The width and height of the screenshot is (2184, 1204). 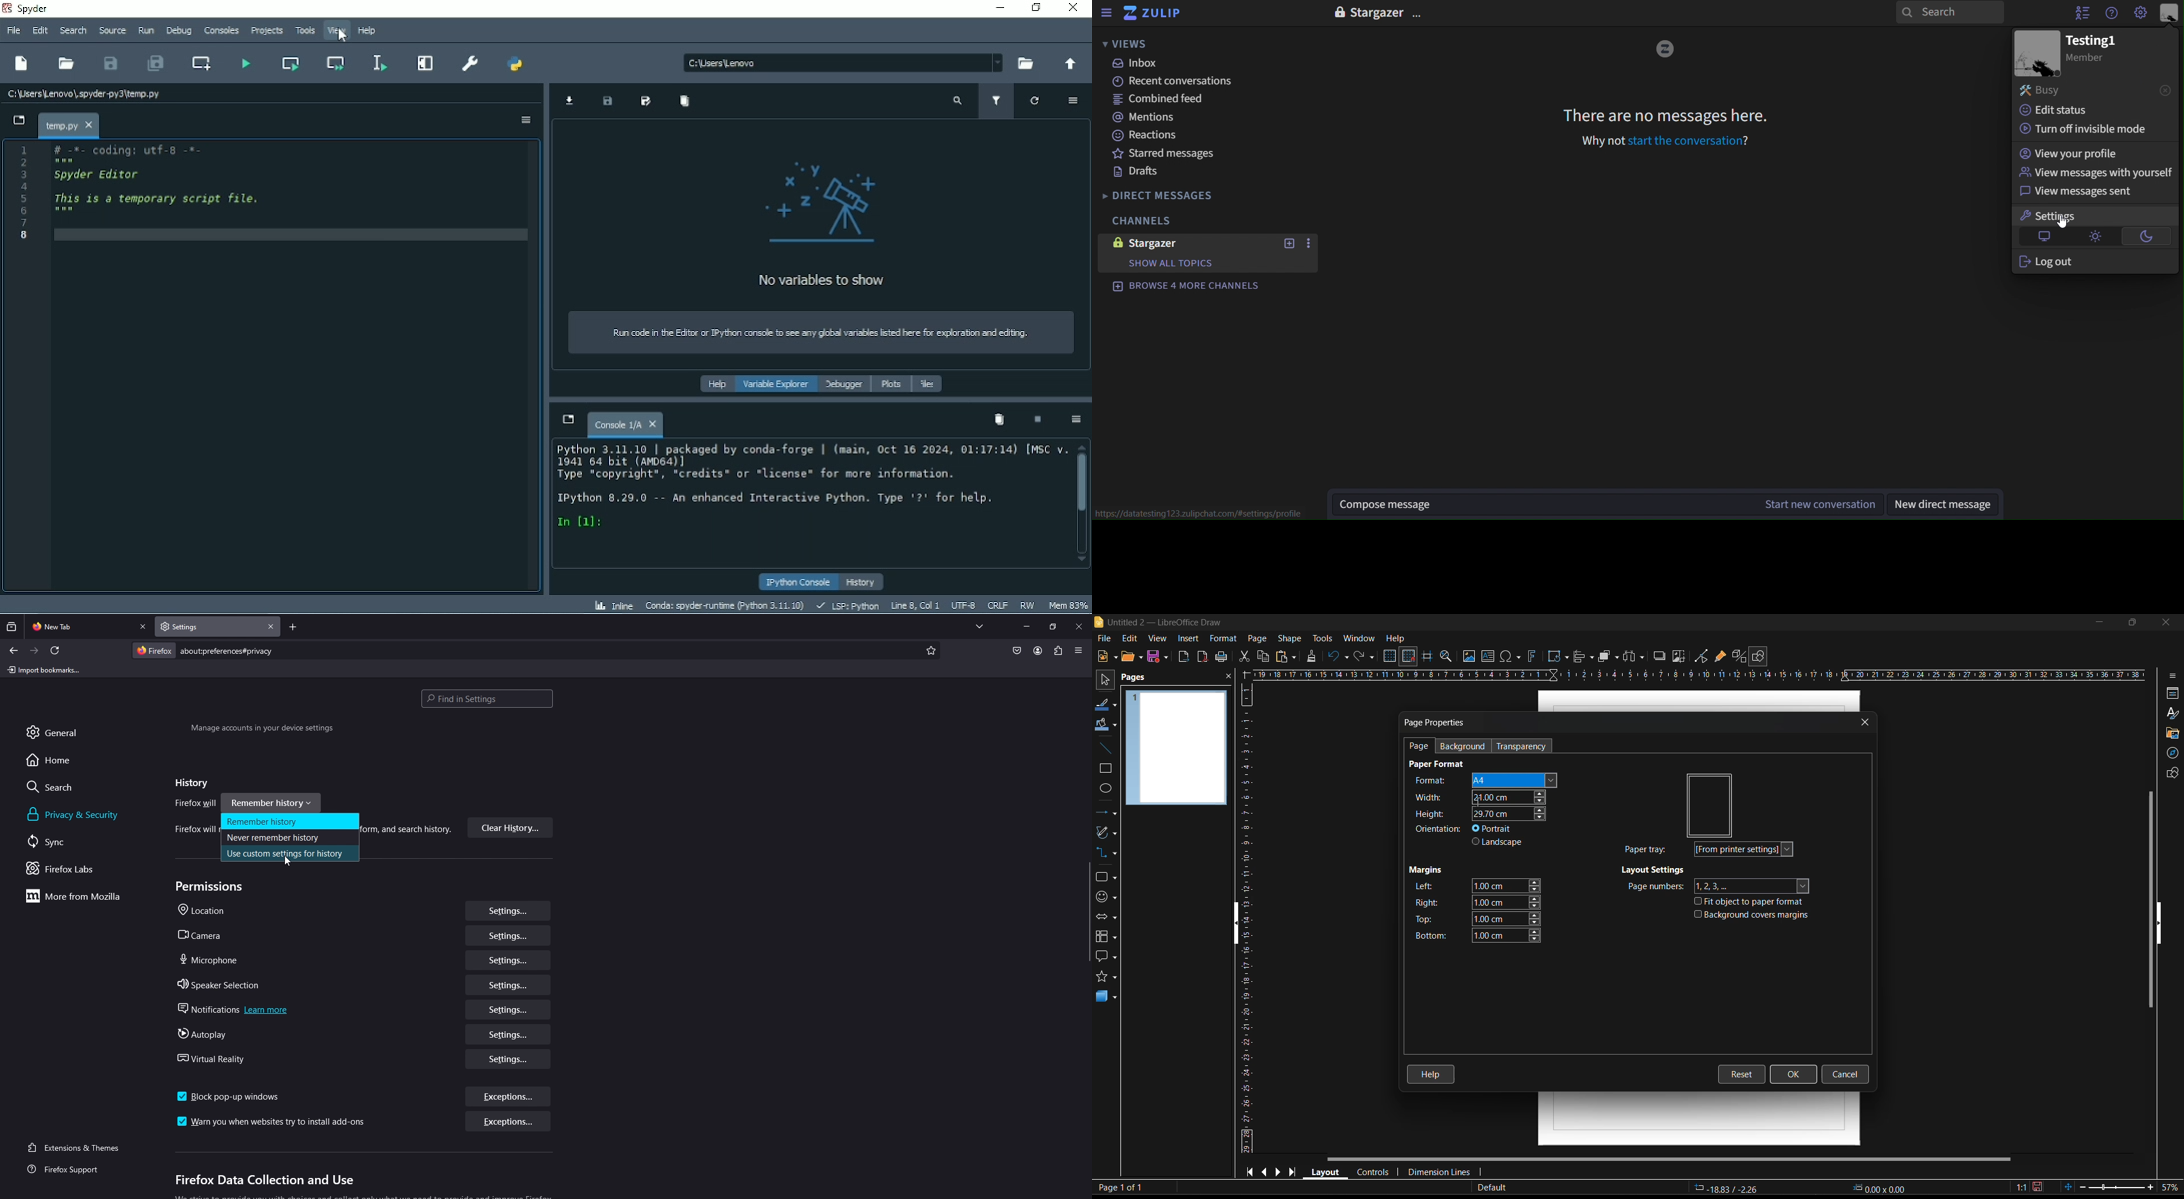 What do you see at coordinates (1145, 136) in the screenshot?
I see `reactions` at bounding box center [1145, 136].